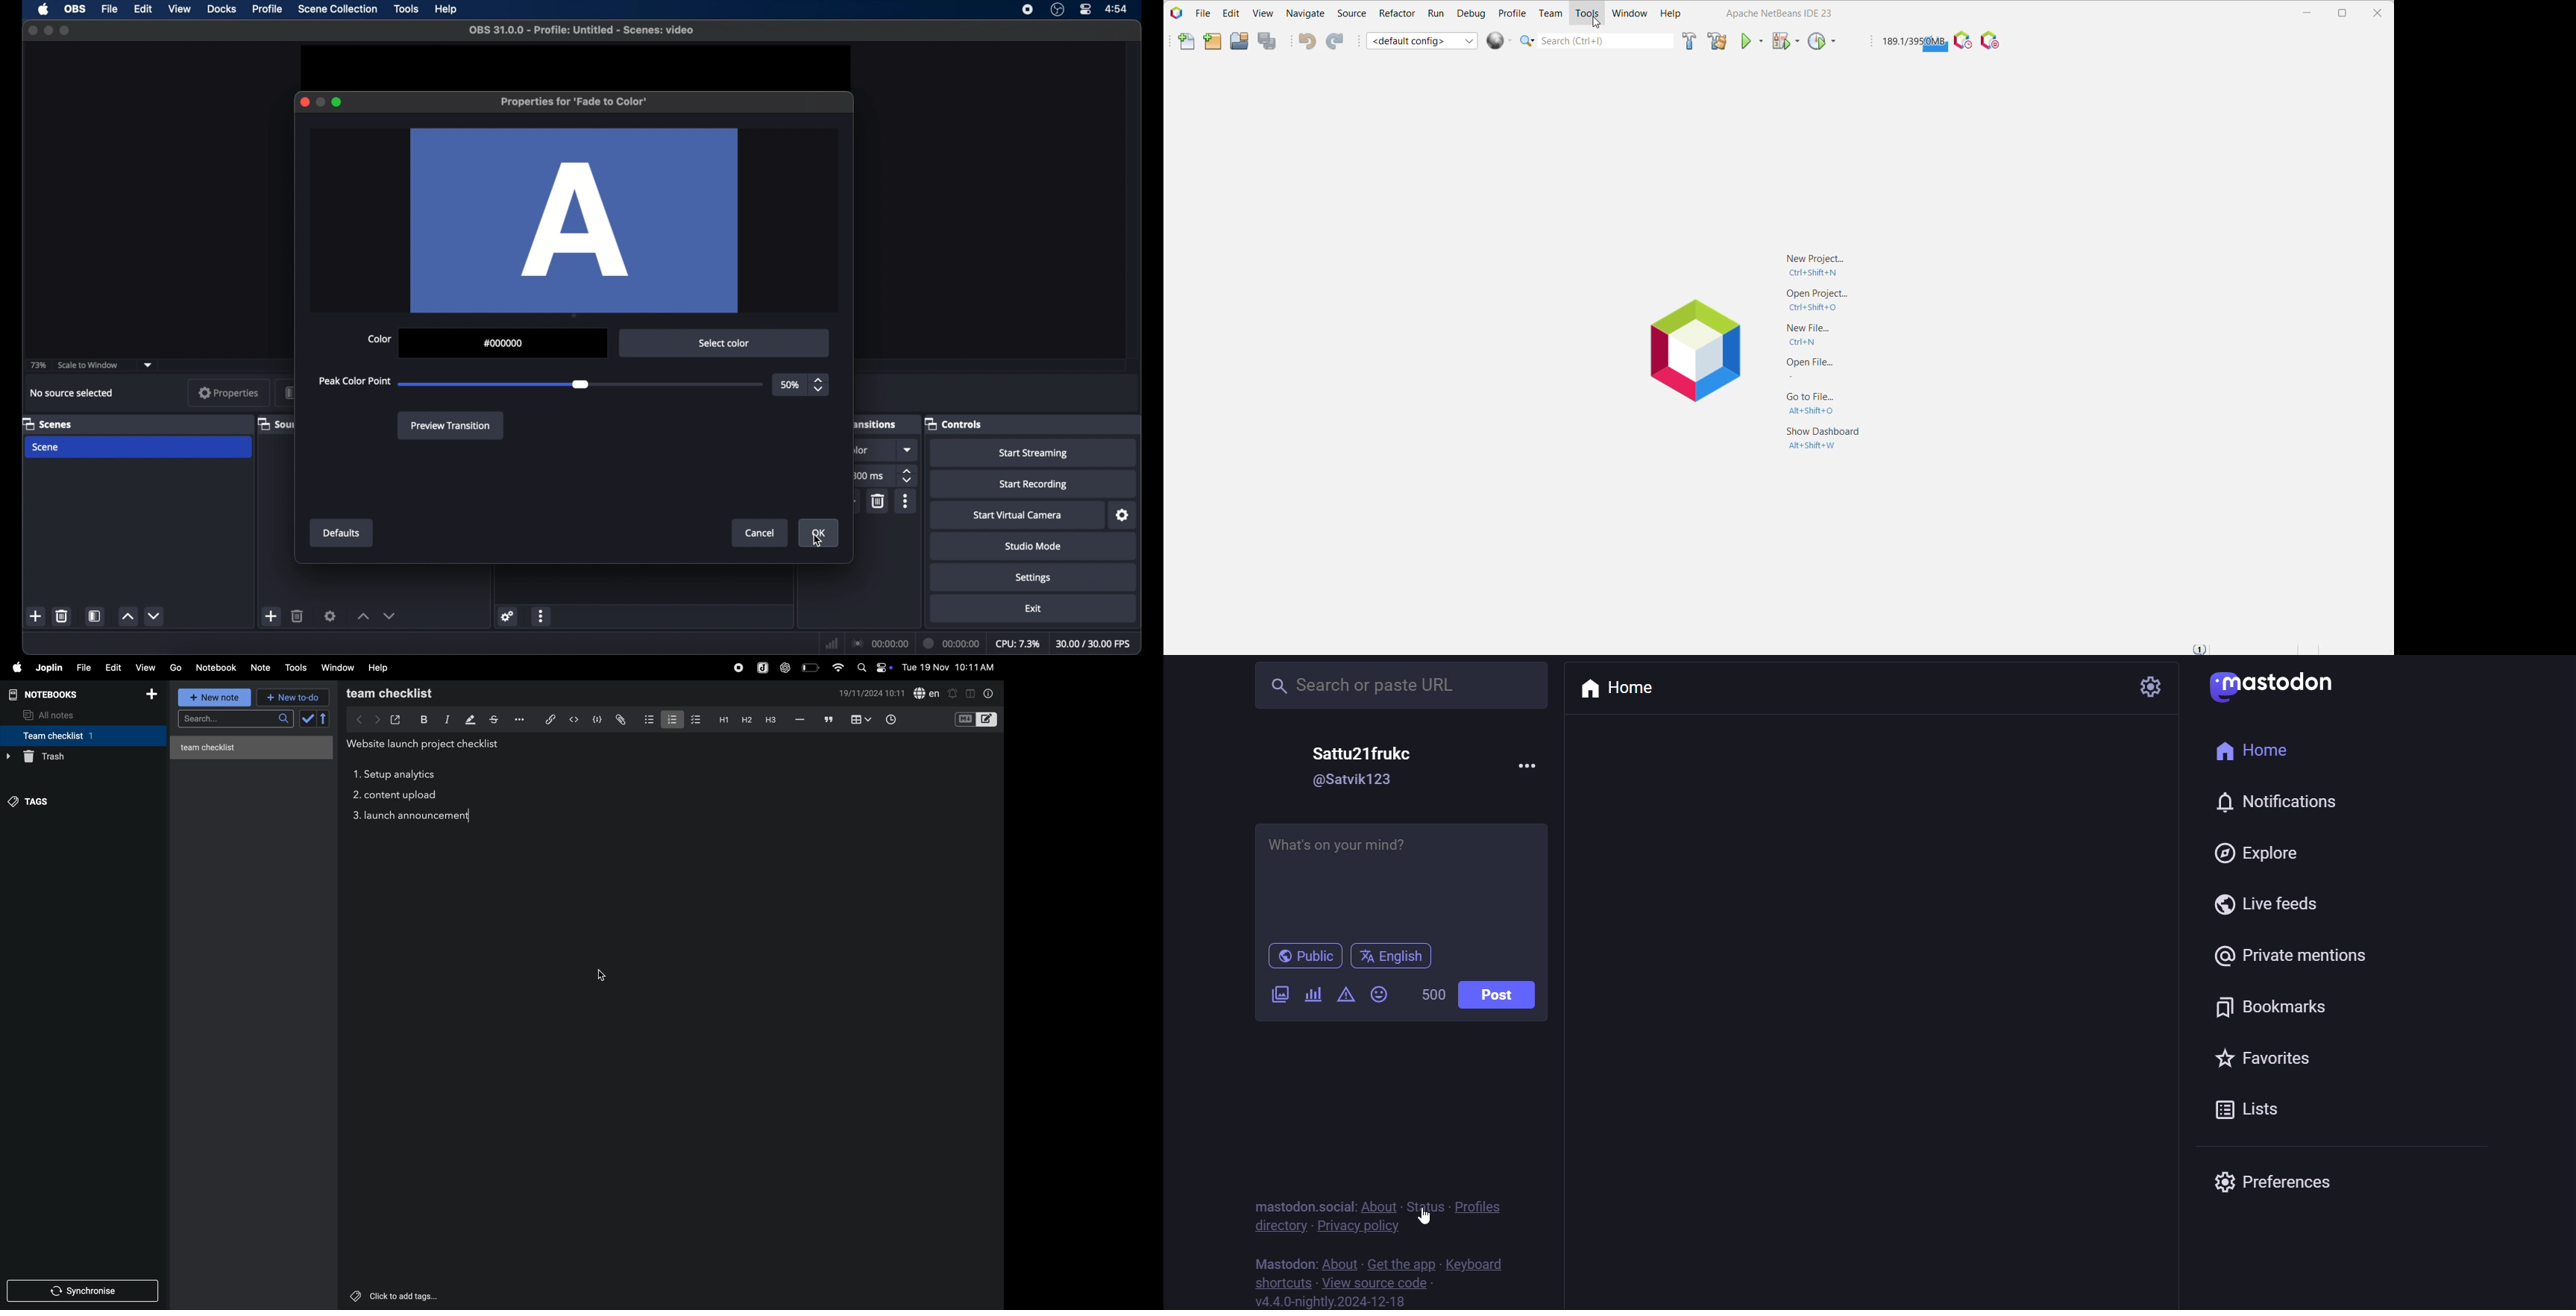 This screenshot has height=1316, width=2576. Describe the element at coordinates (820, 533) in the screenshot. I see `ok` at that location.